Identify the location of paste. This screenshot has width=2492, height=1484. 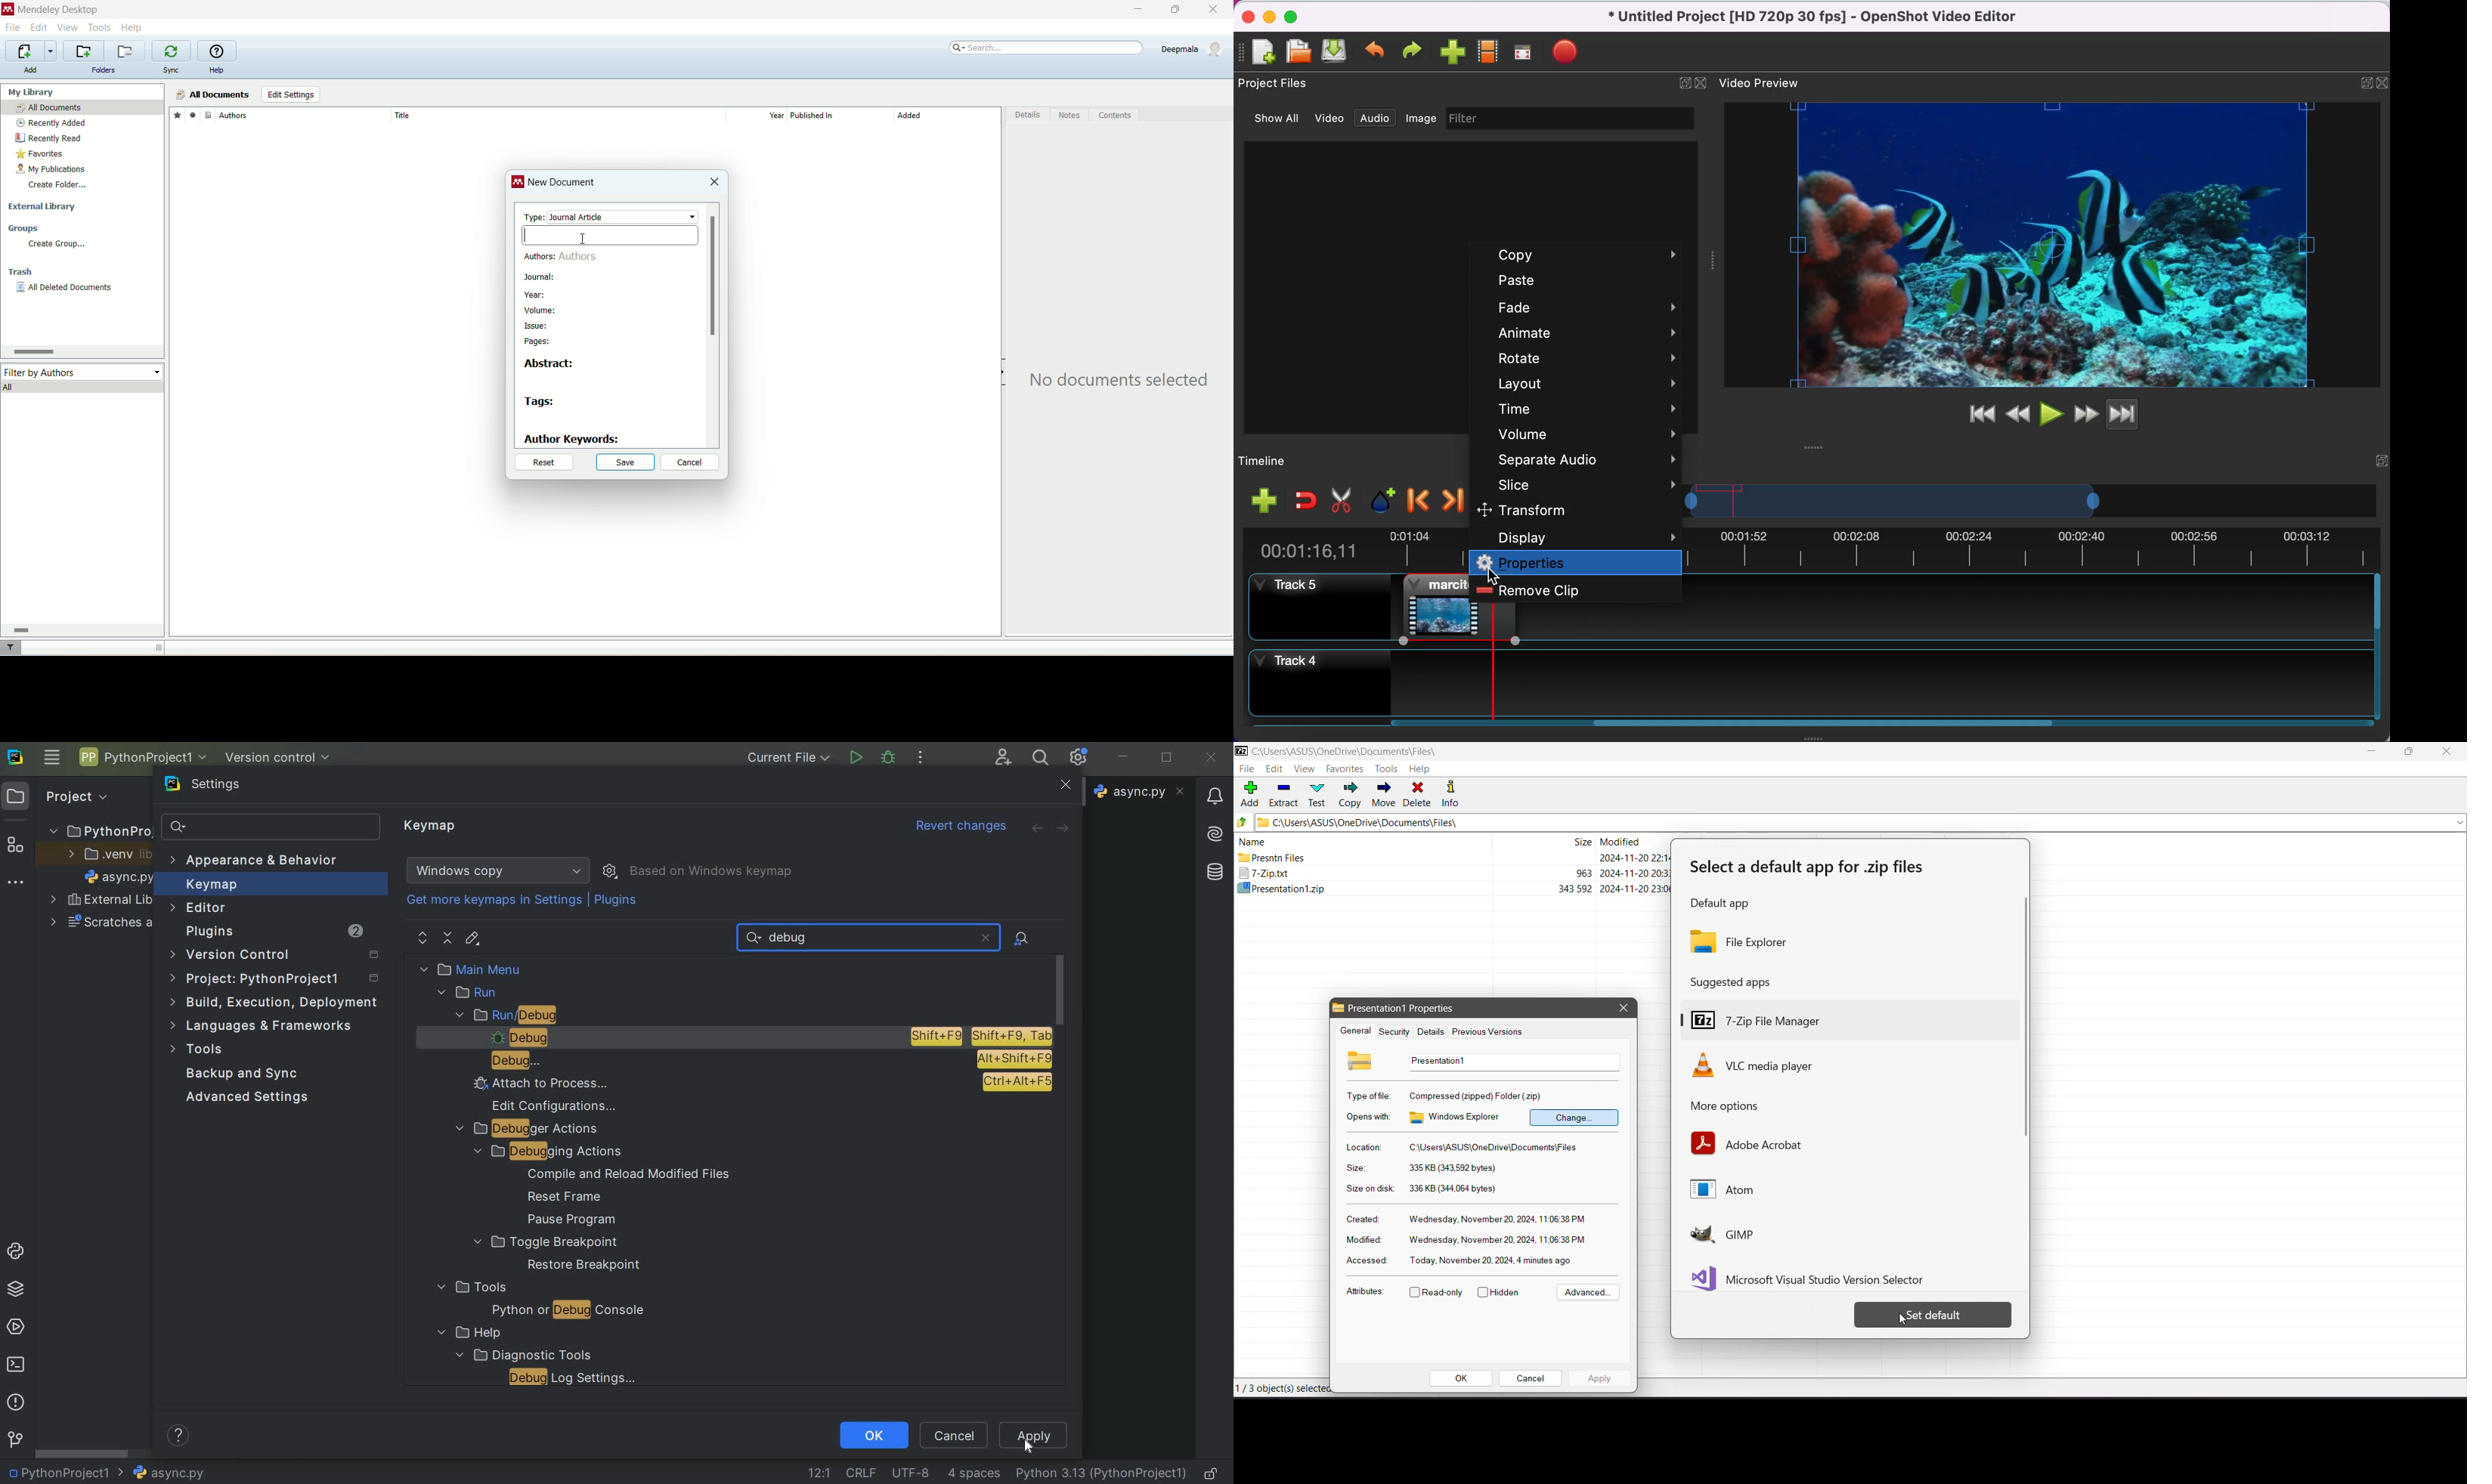
(1583, 282).